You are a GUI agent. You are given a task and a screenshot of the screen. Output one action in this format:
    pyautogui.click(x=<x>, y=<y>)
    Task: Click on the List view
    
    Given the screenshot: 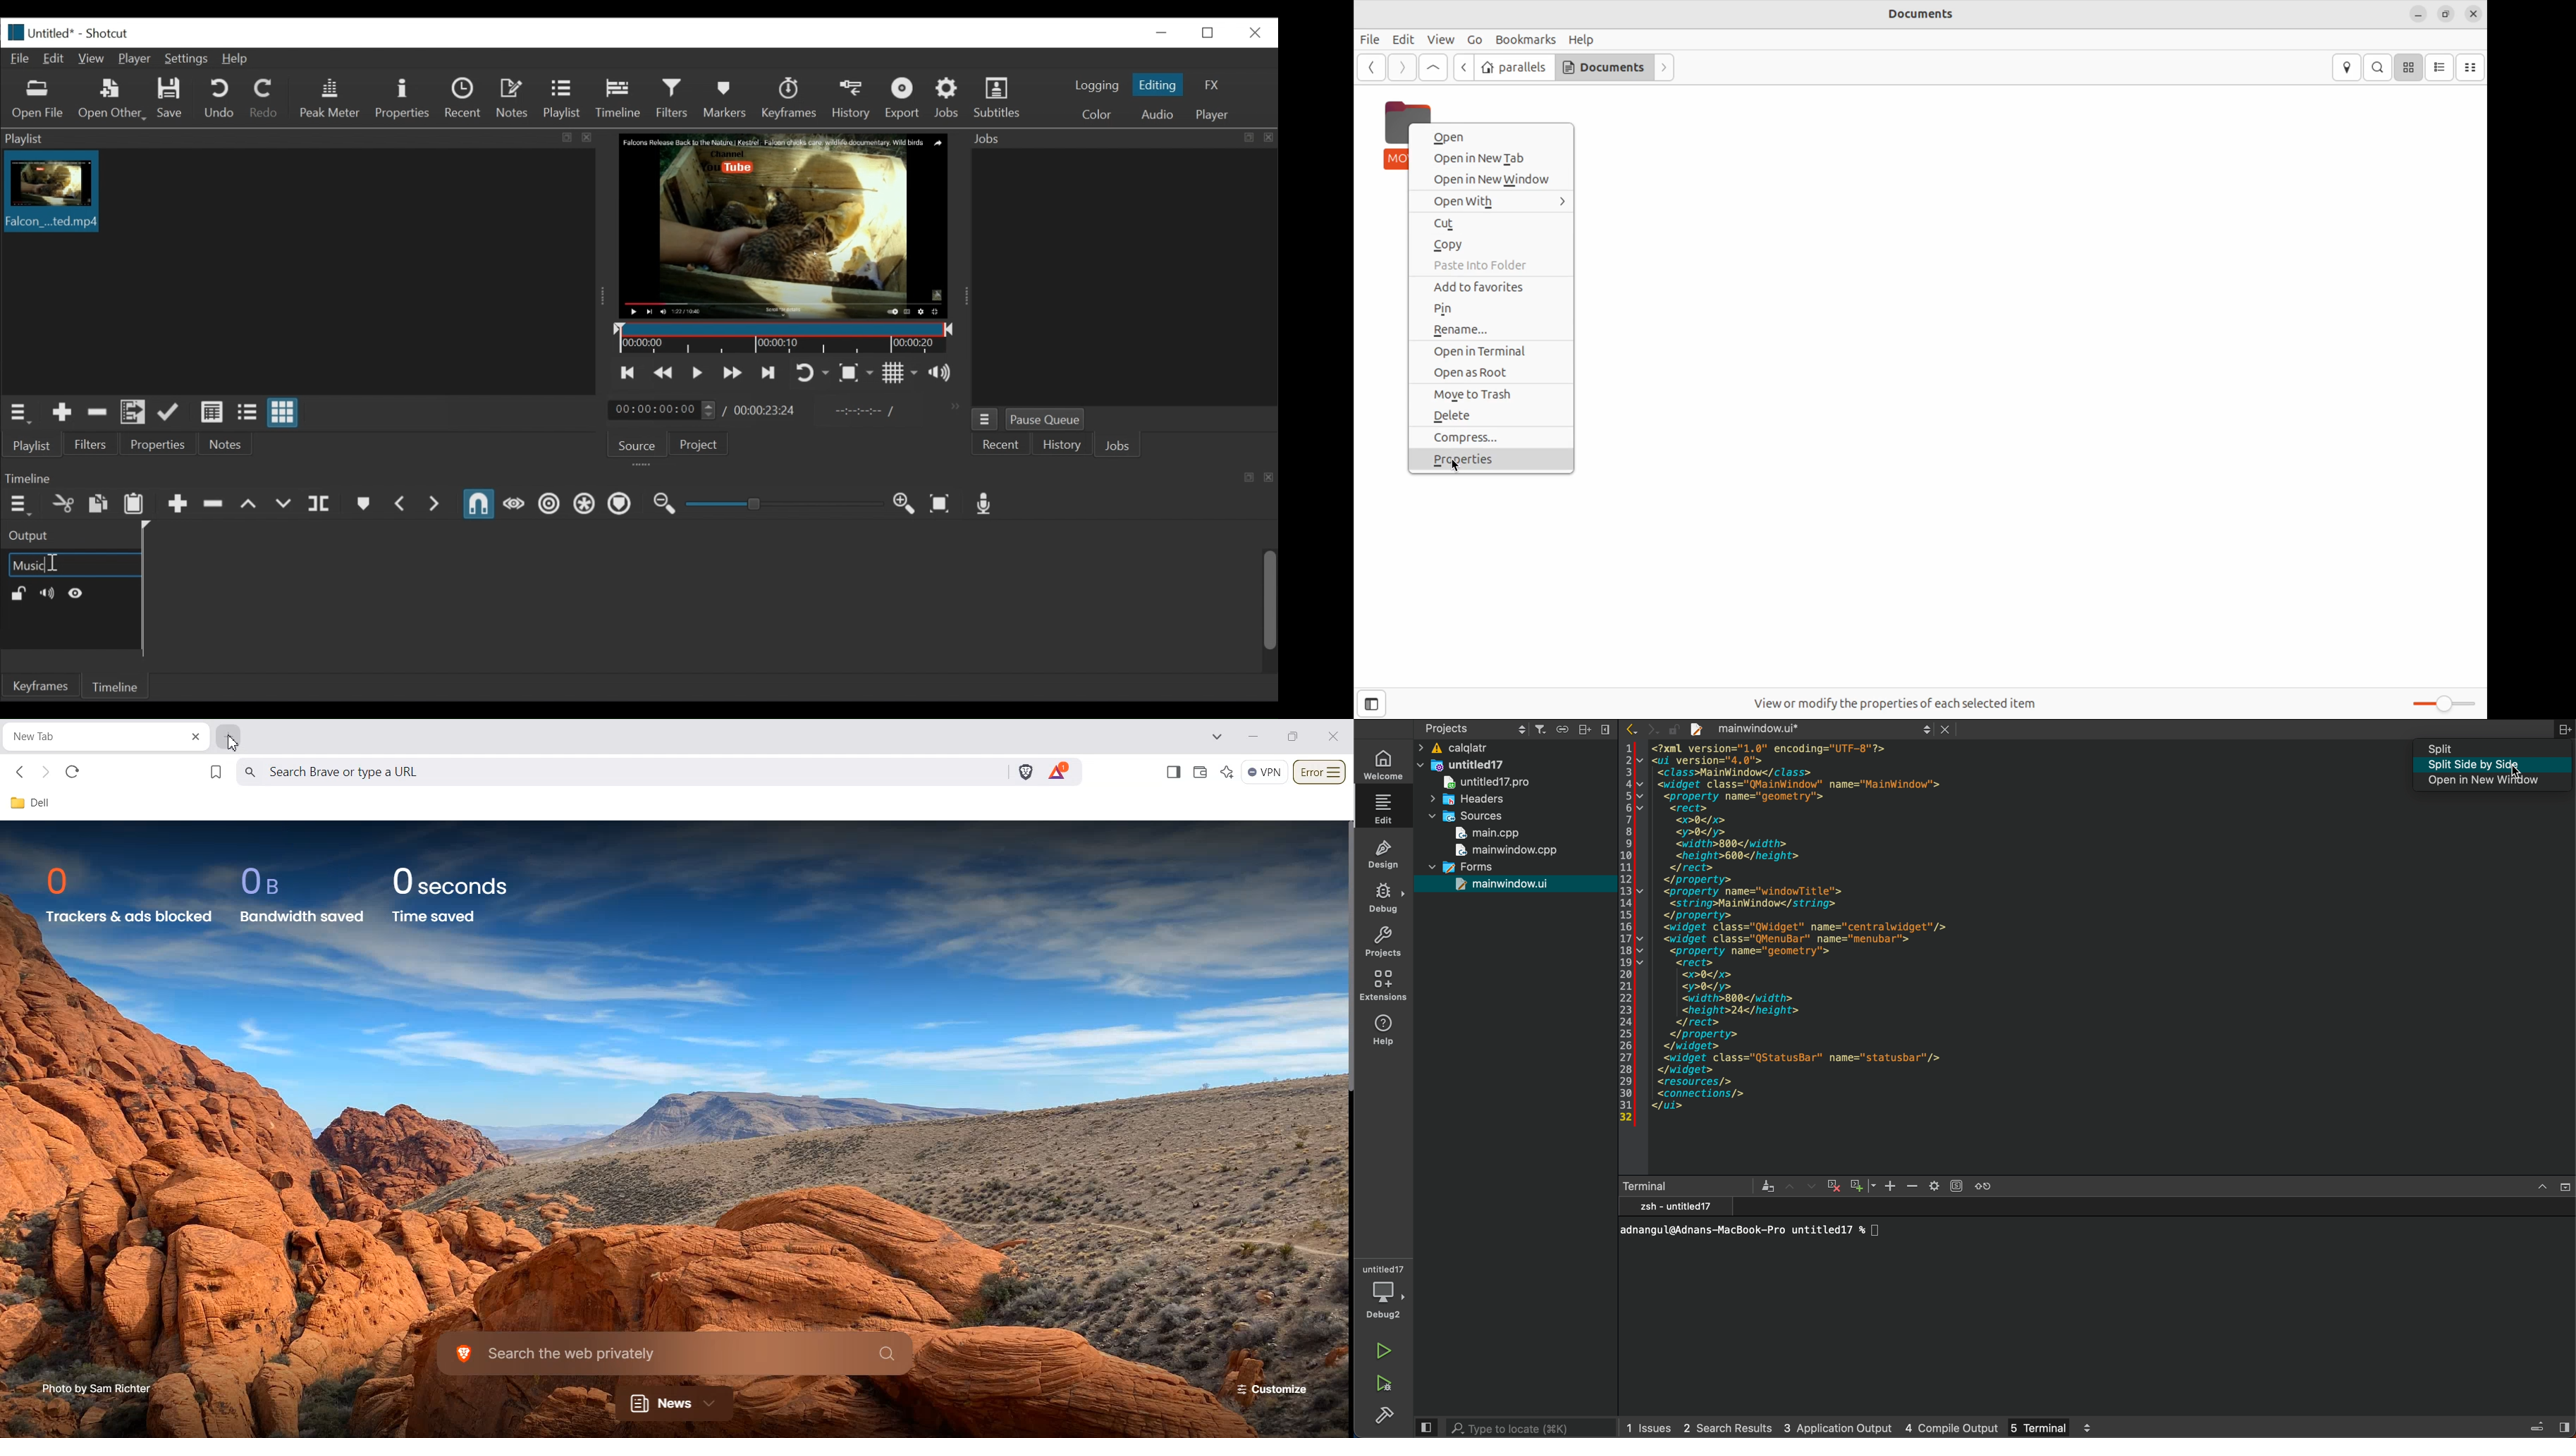 What is the action you would take?
    pyautogui.click(x=2442, y=67)
    